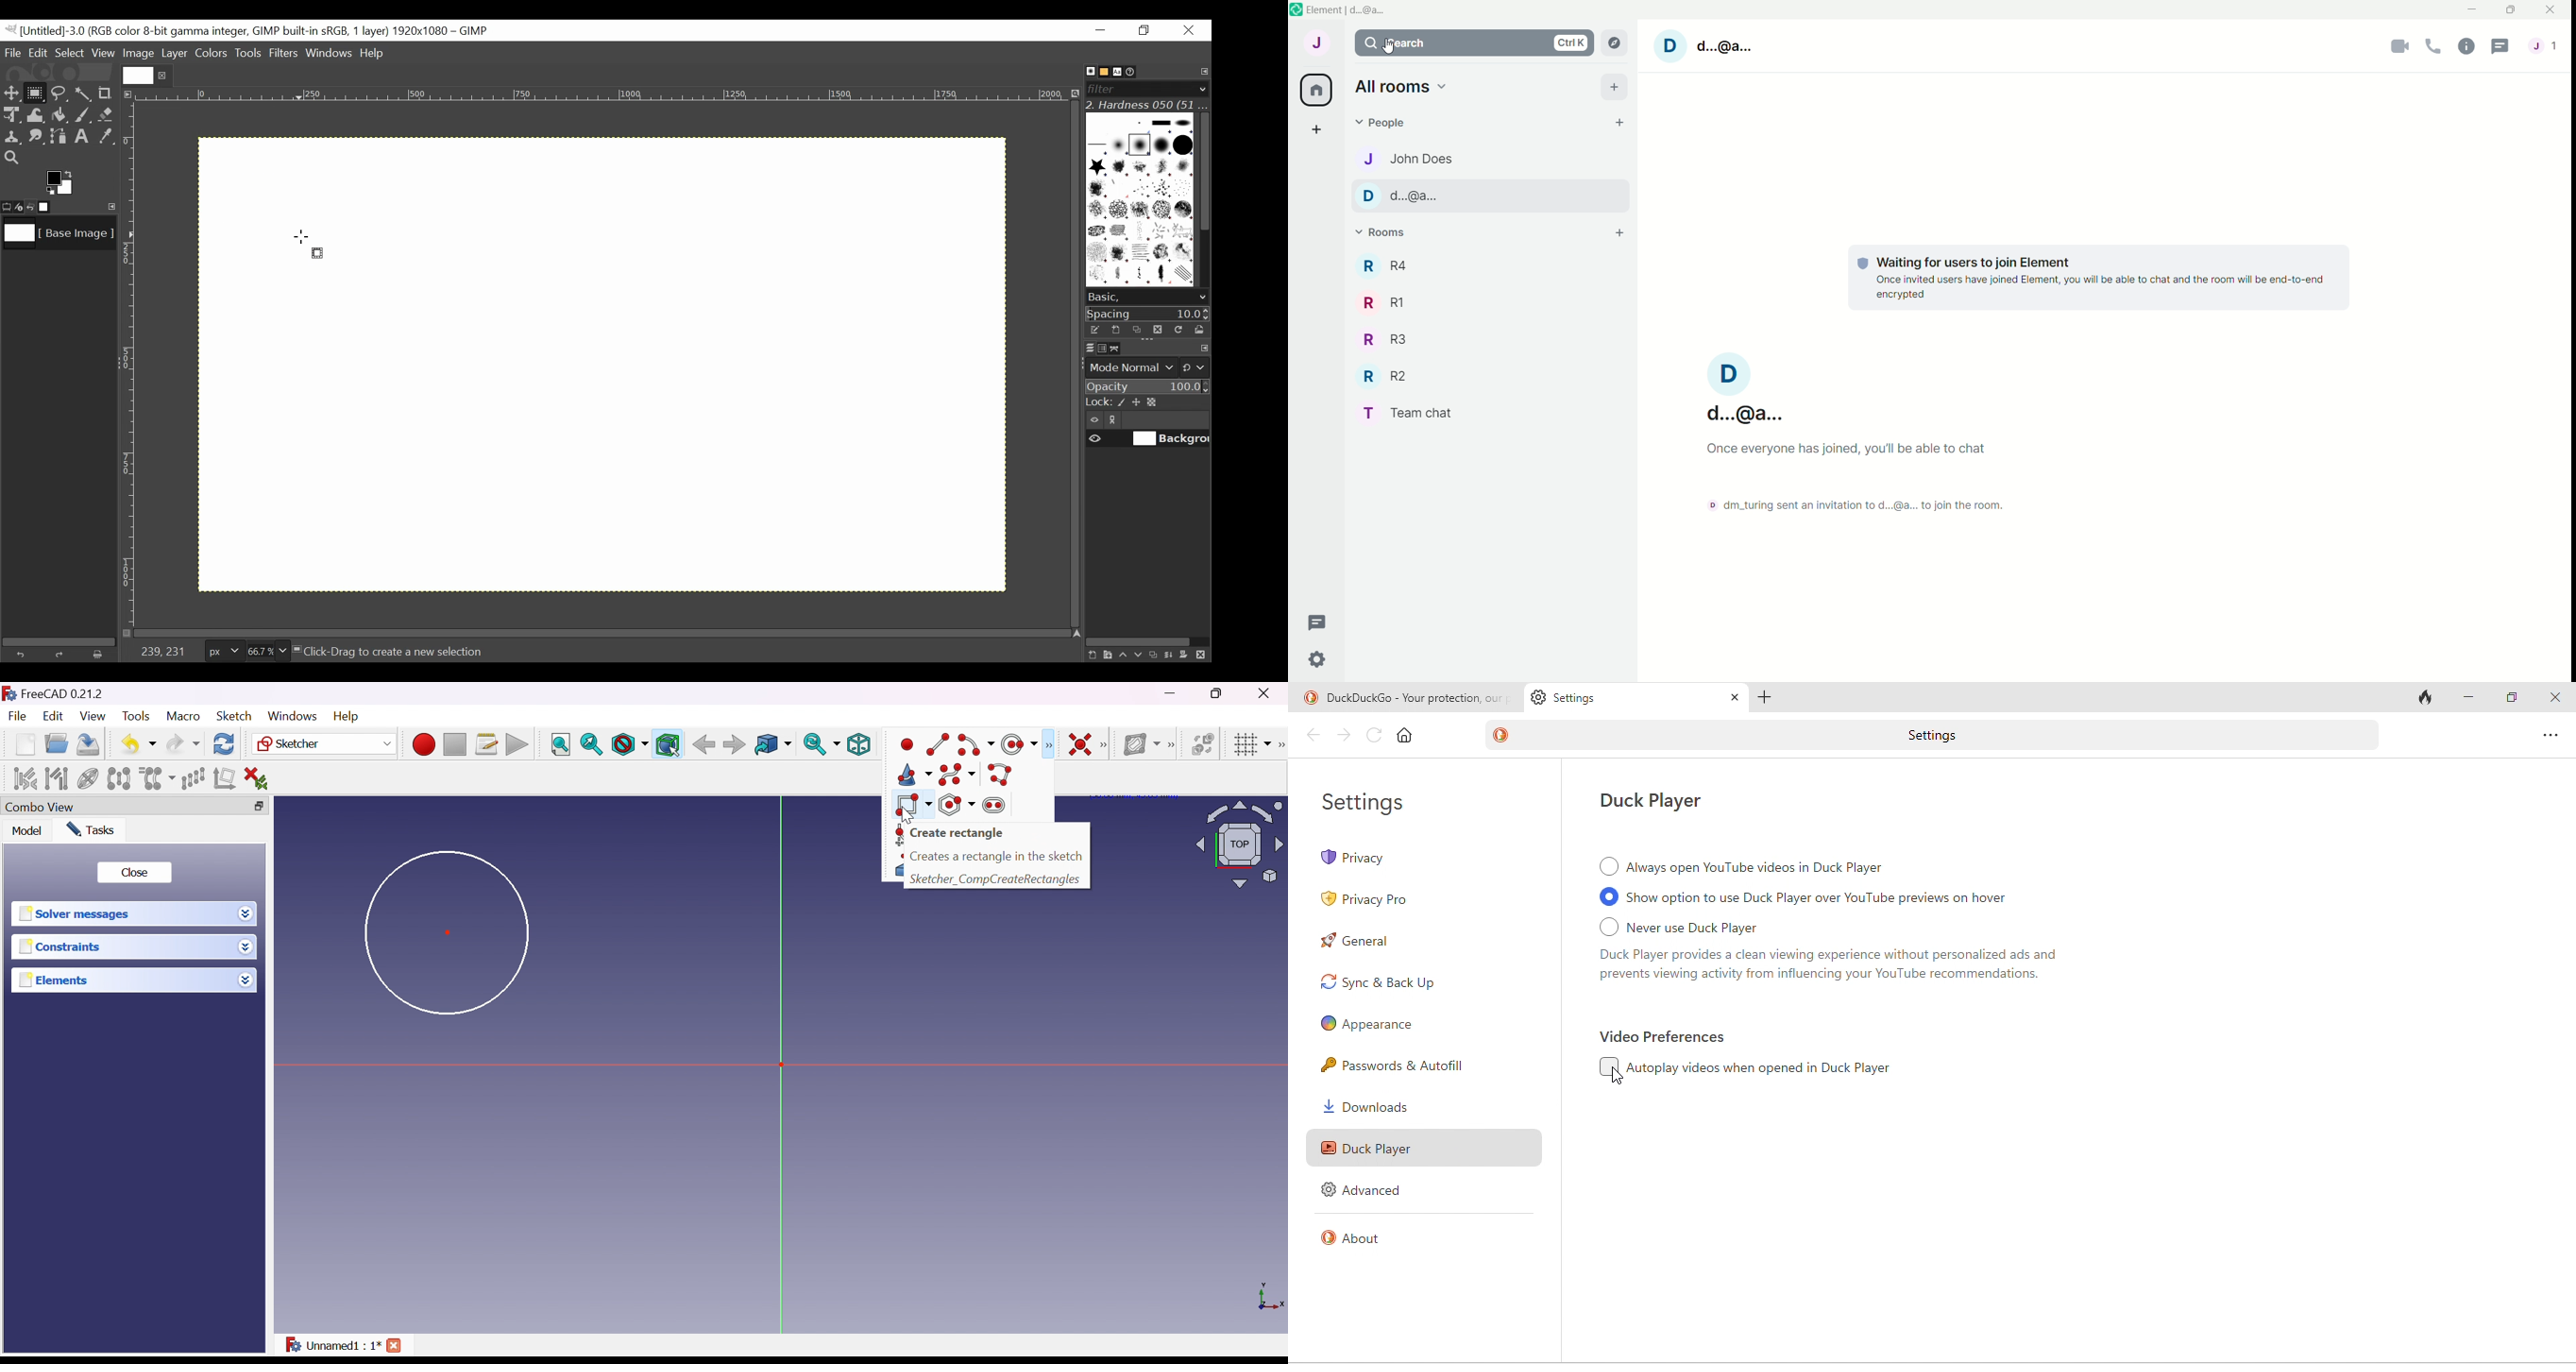 The height and width of the screenshot is (1372, 2576). What do you see at coordinates (1405, 698) in the screenshot?
I see `DuckDuckkGo-Your protection` at bounding box center [1405, 698].